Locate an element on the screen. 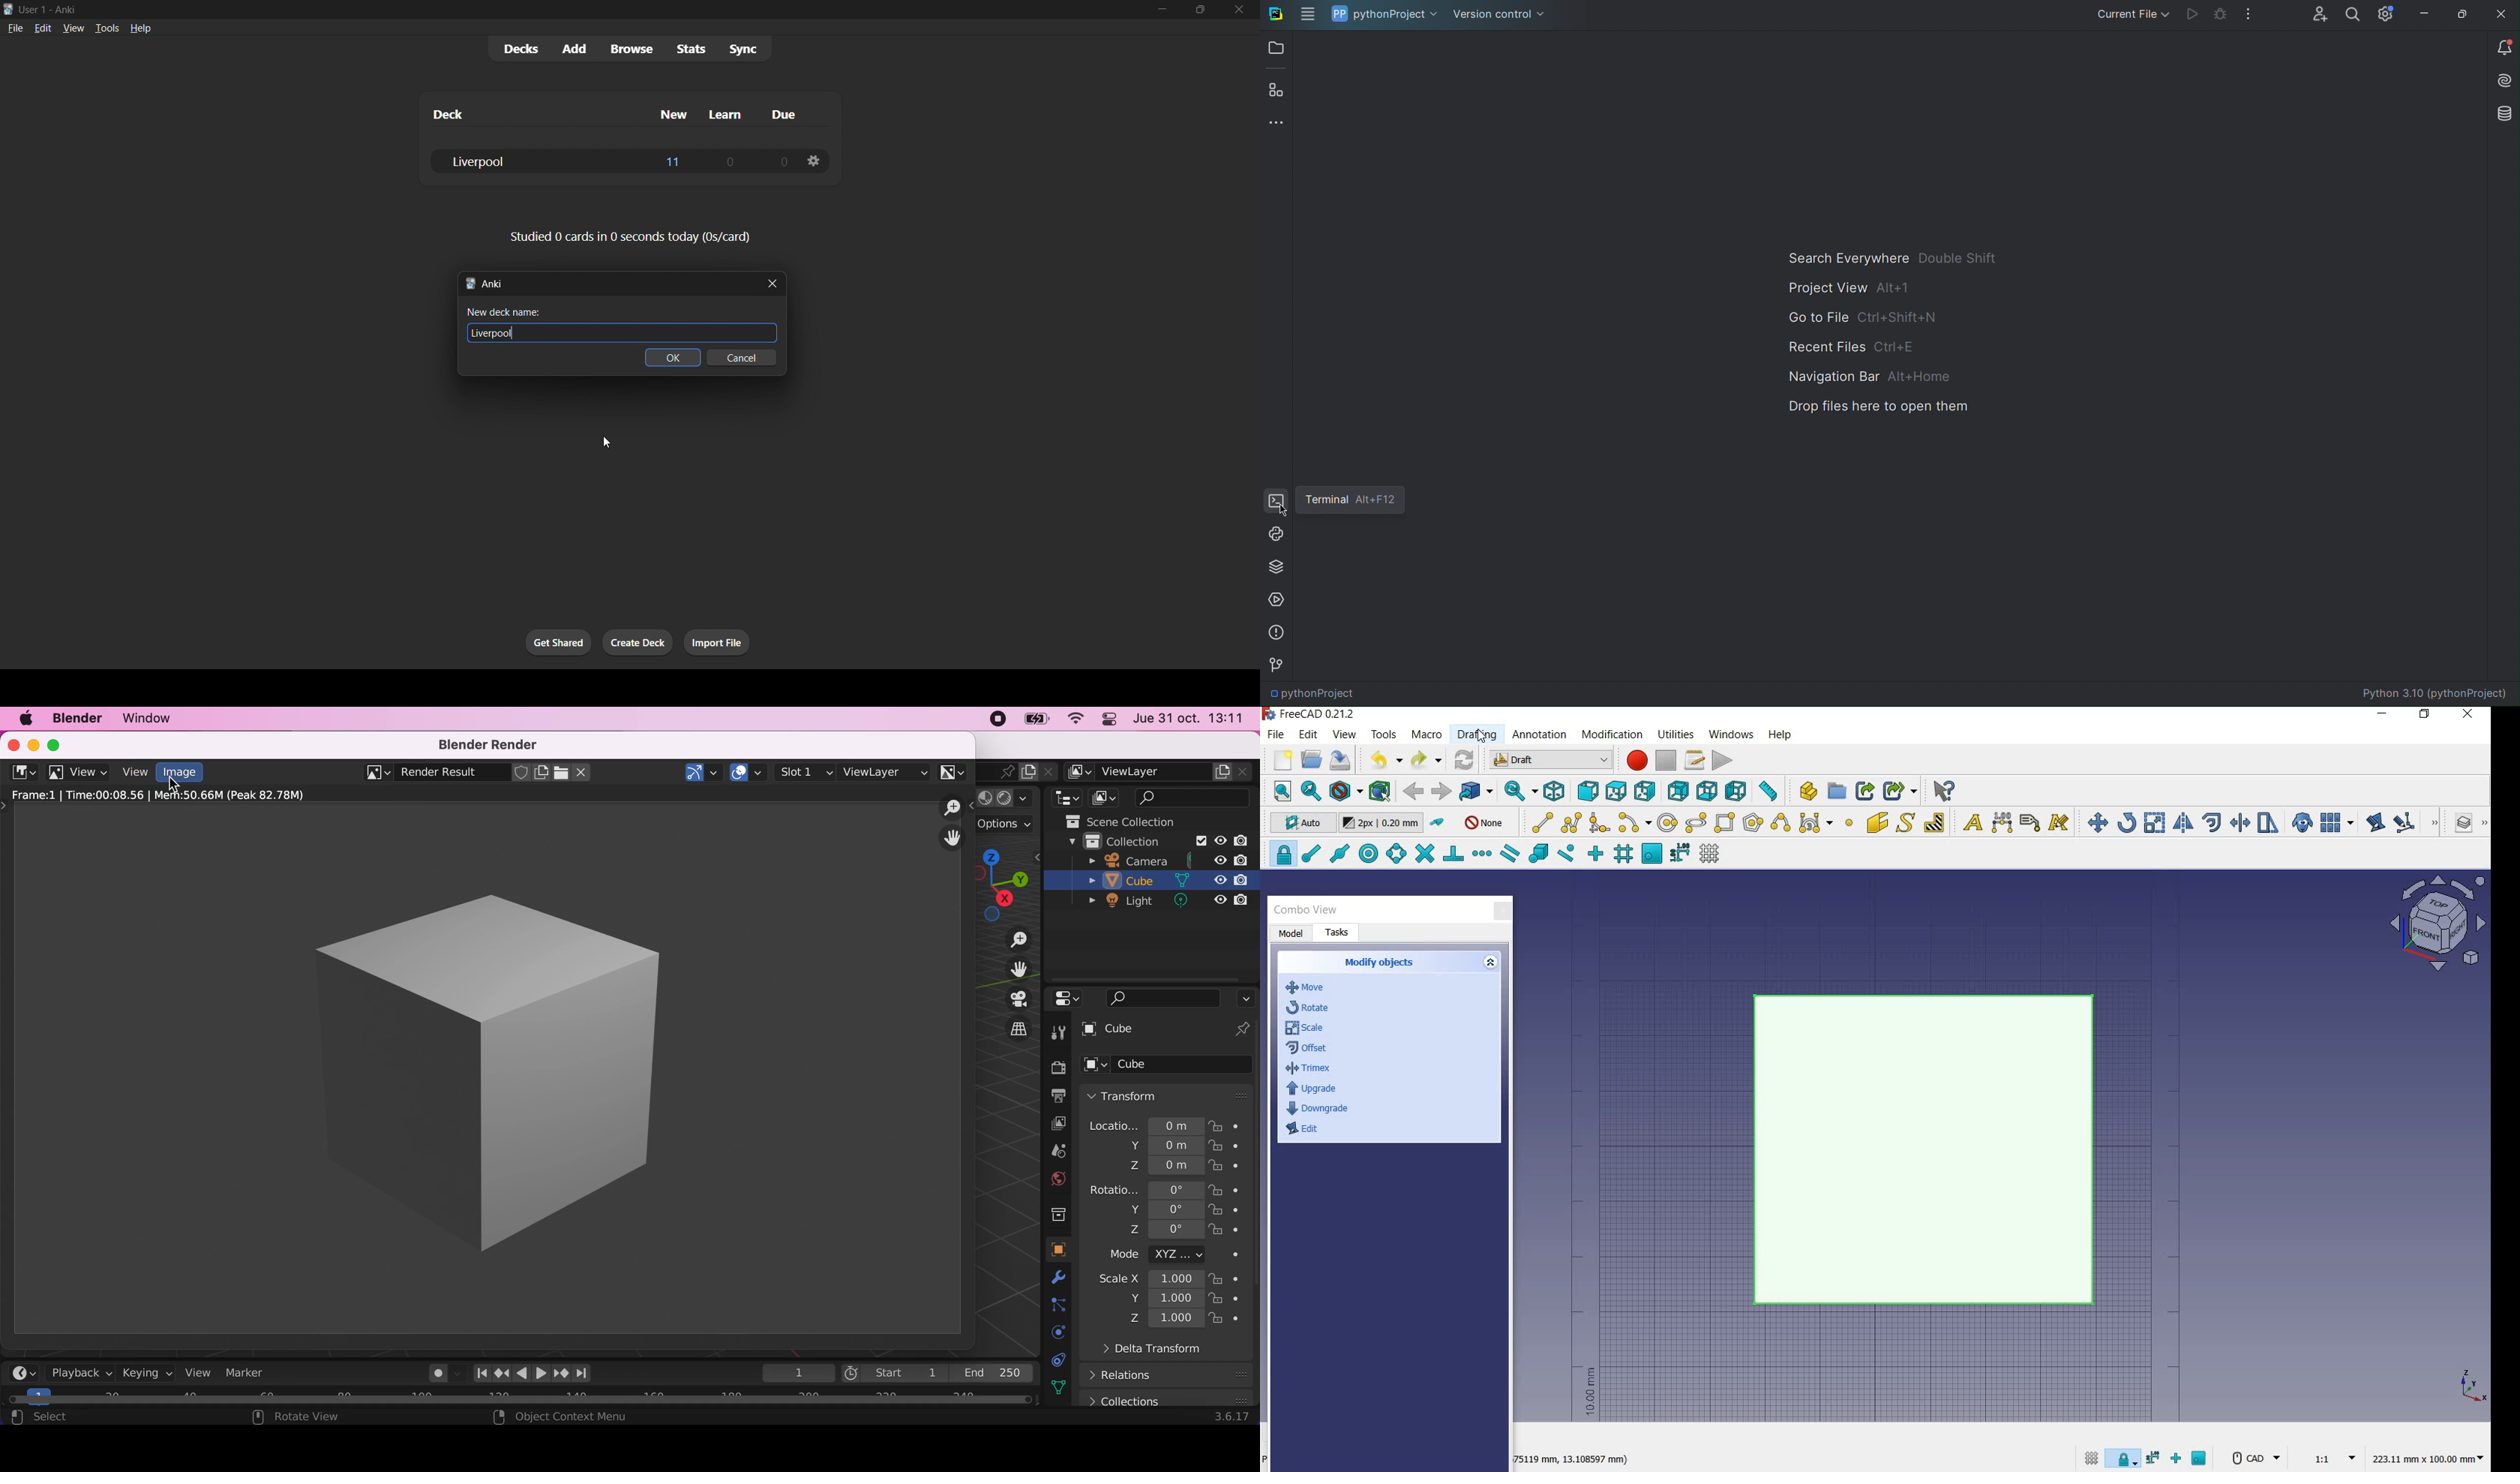 This screenshot has width=2520, height=1484. Version Control is located at coordinates (1500, 12).